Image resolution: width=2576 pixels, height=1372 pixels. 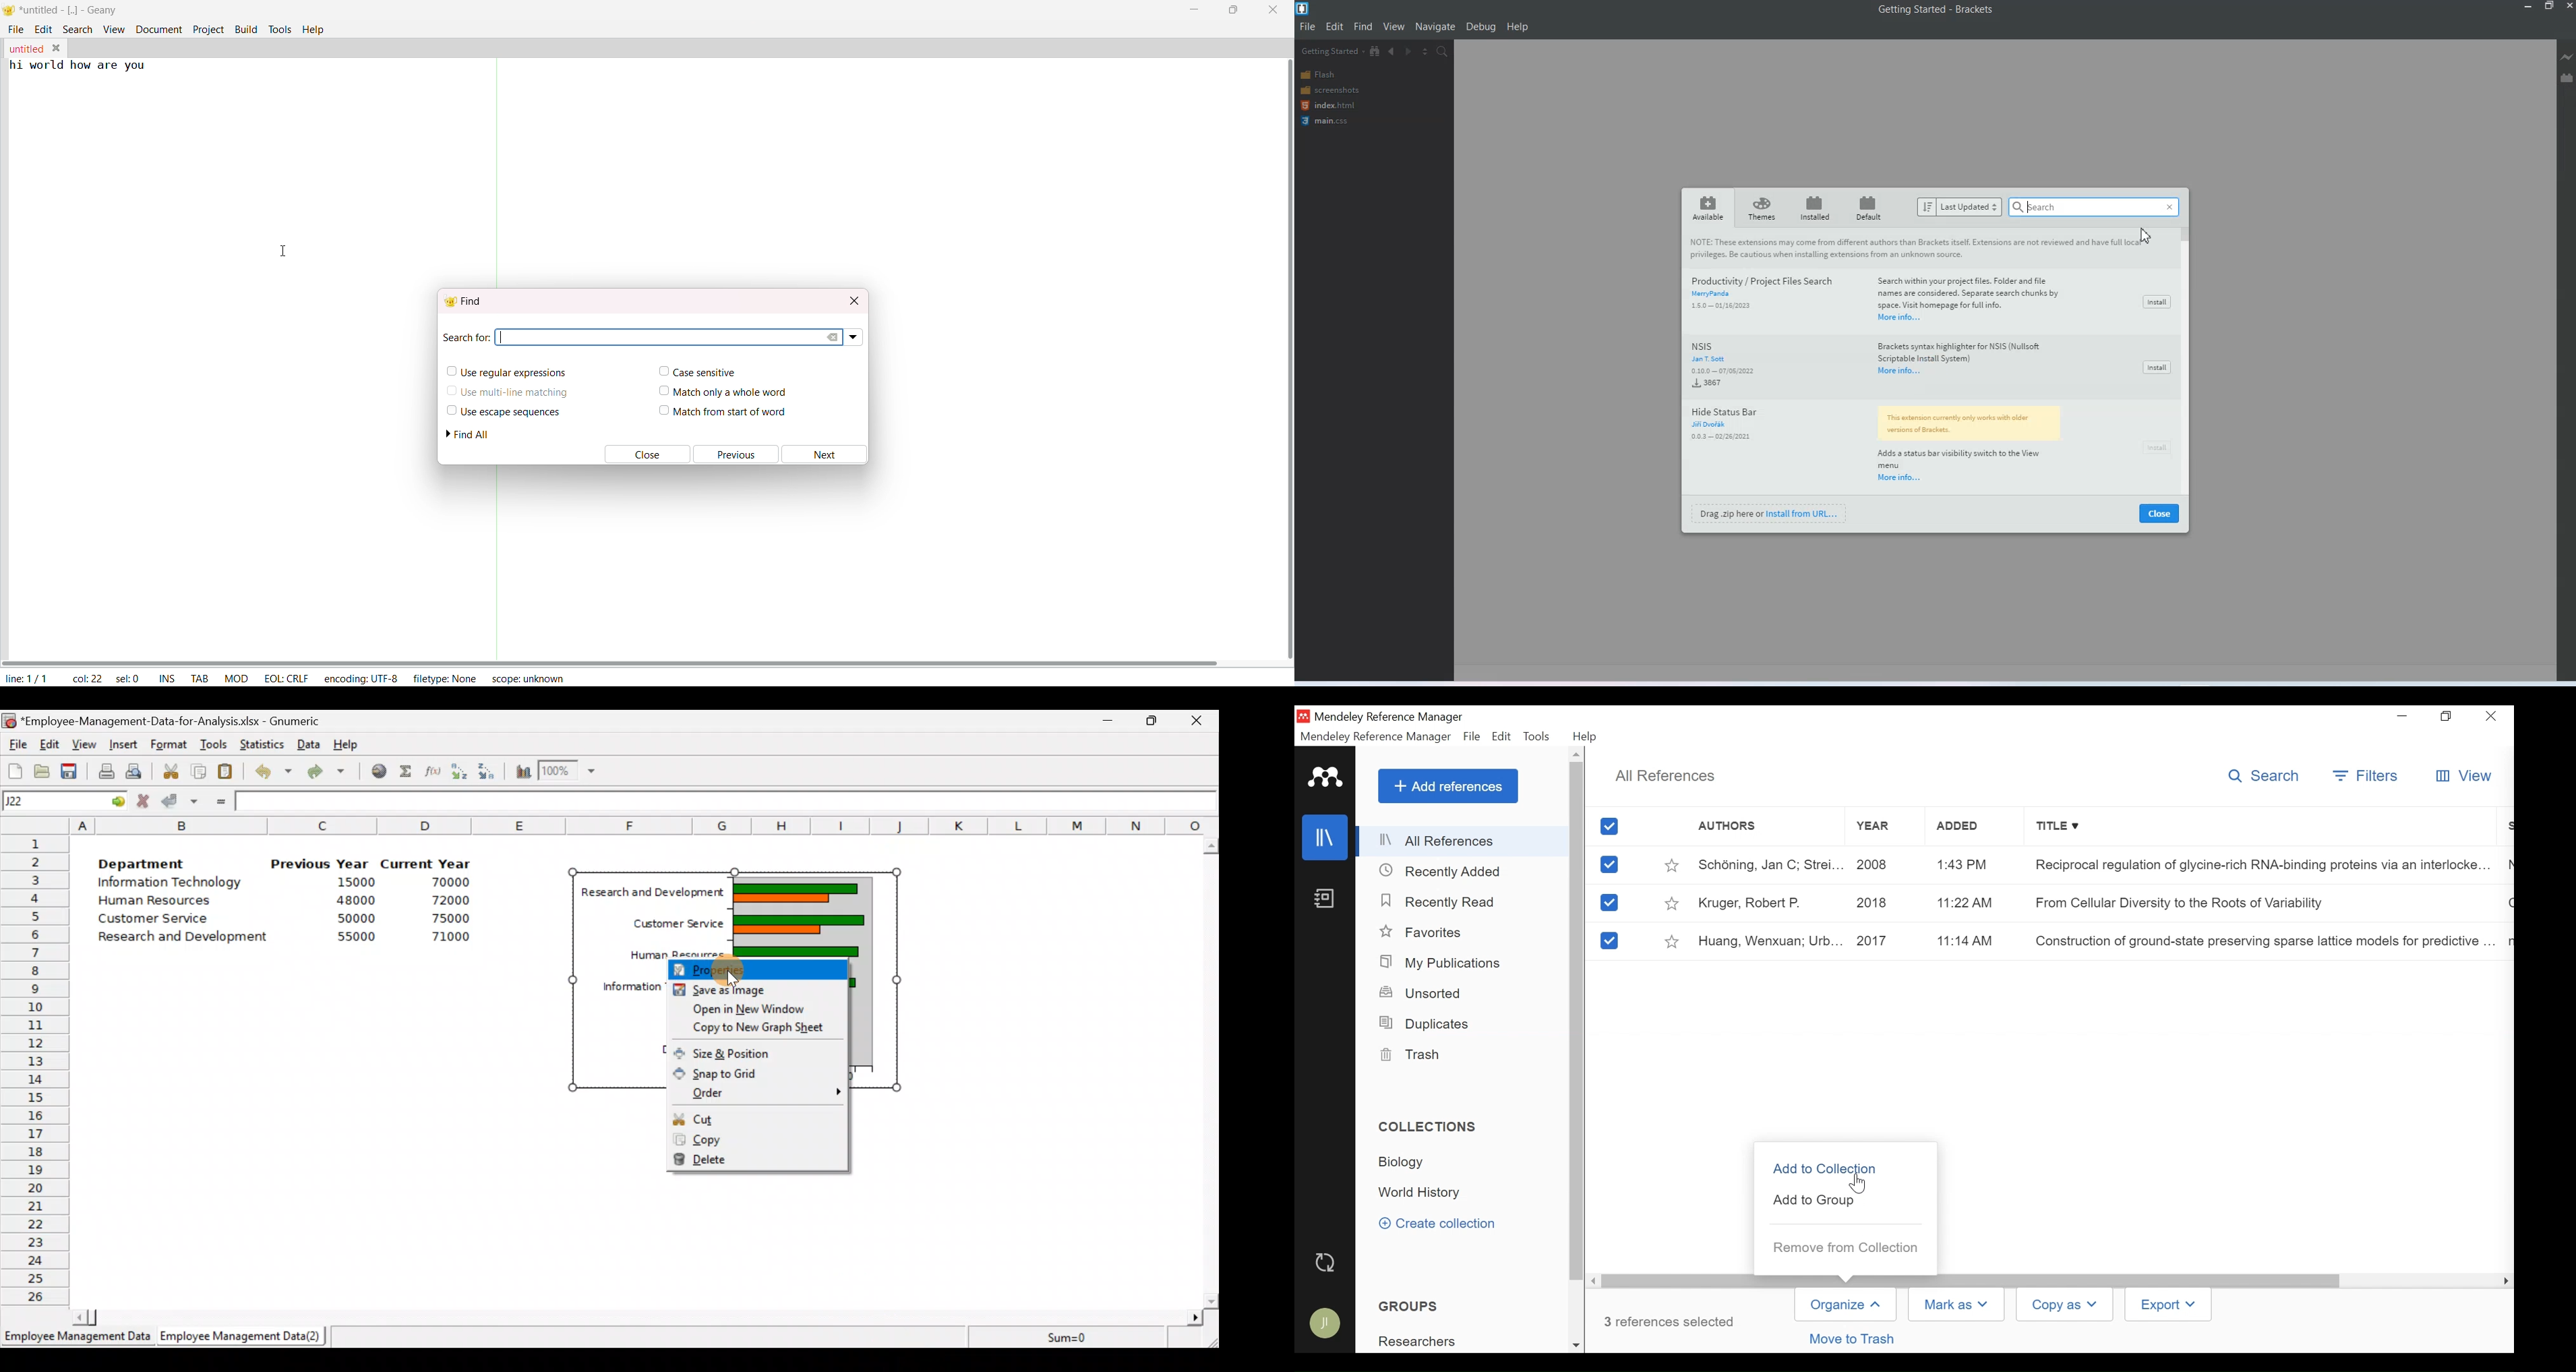 I want to click on Save the current workbook, so click(x=70, y=770).